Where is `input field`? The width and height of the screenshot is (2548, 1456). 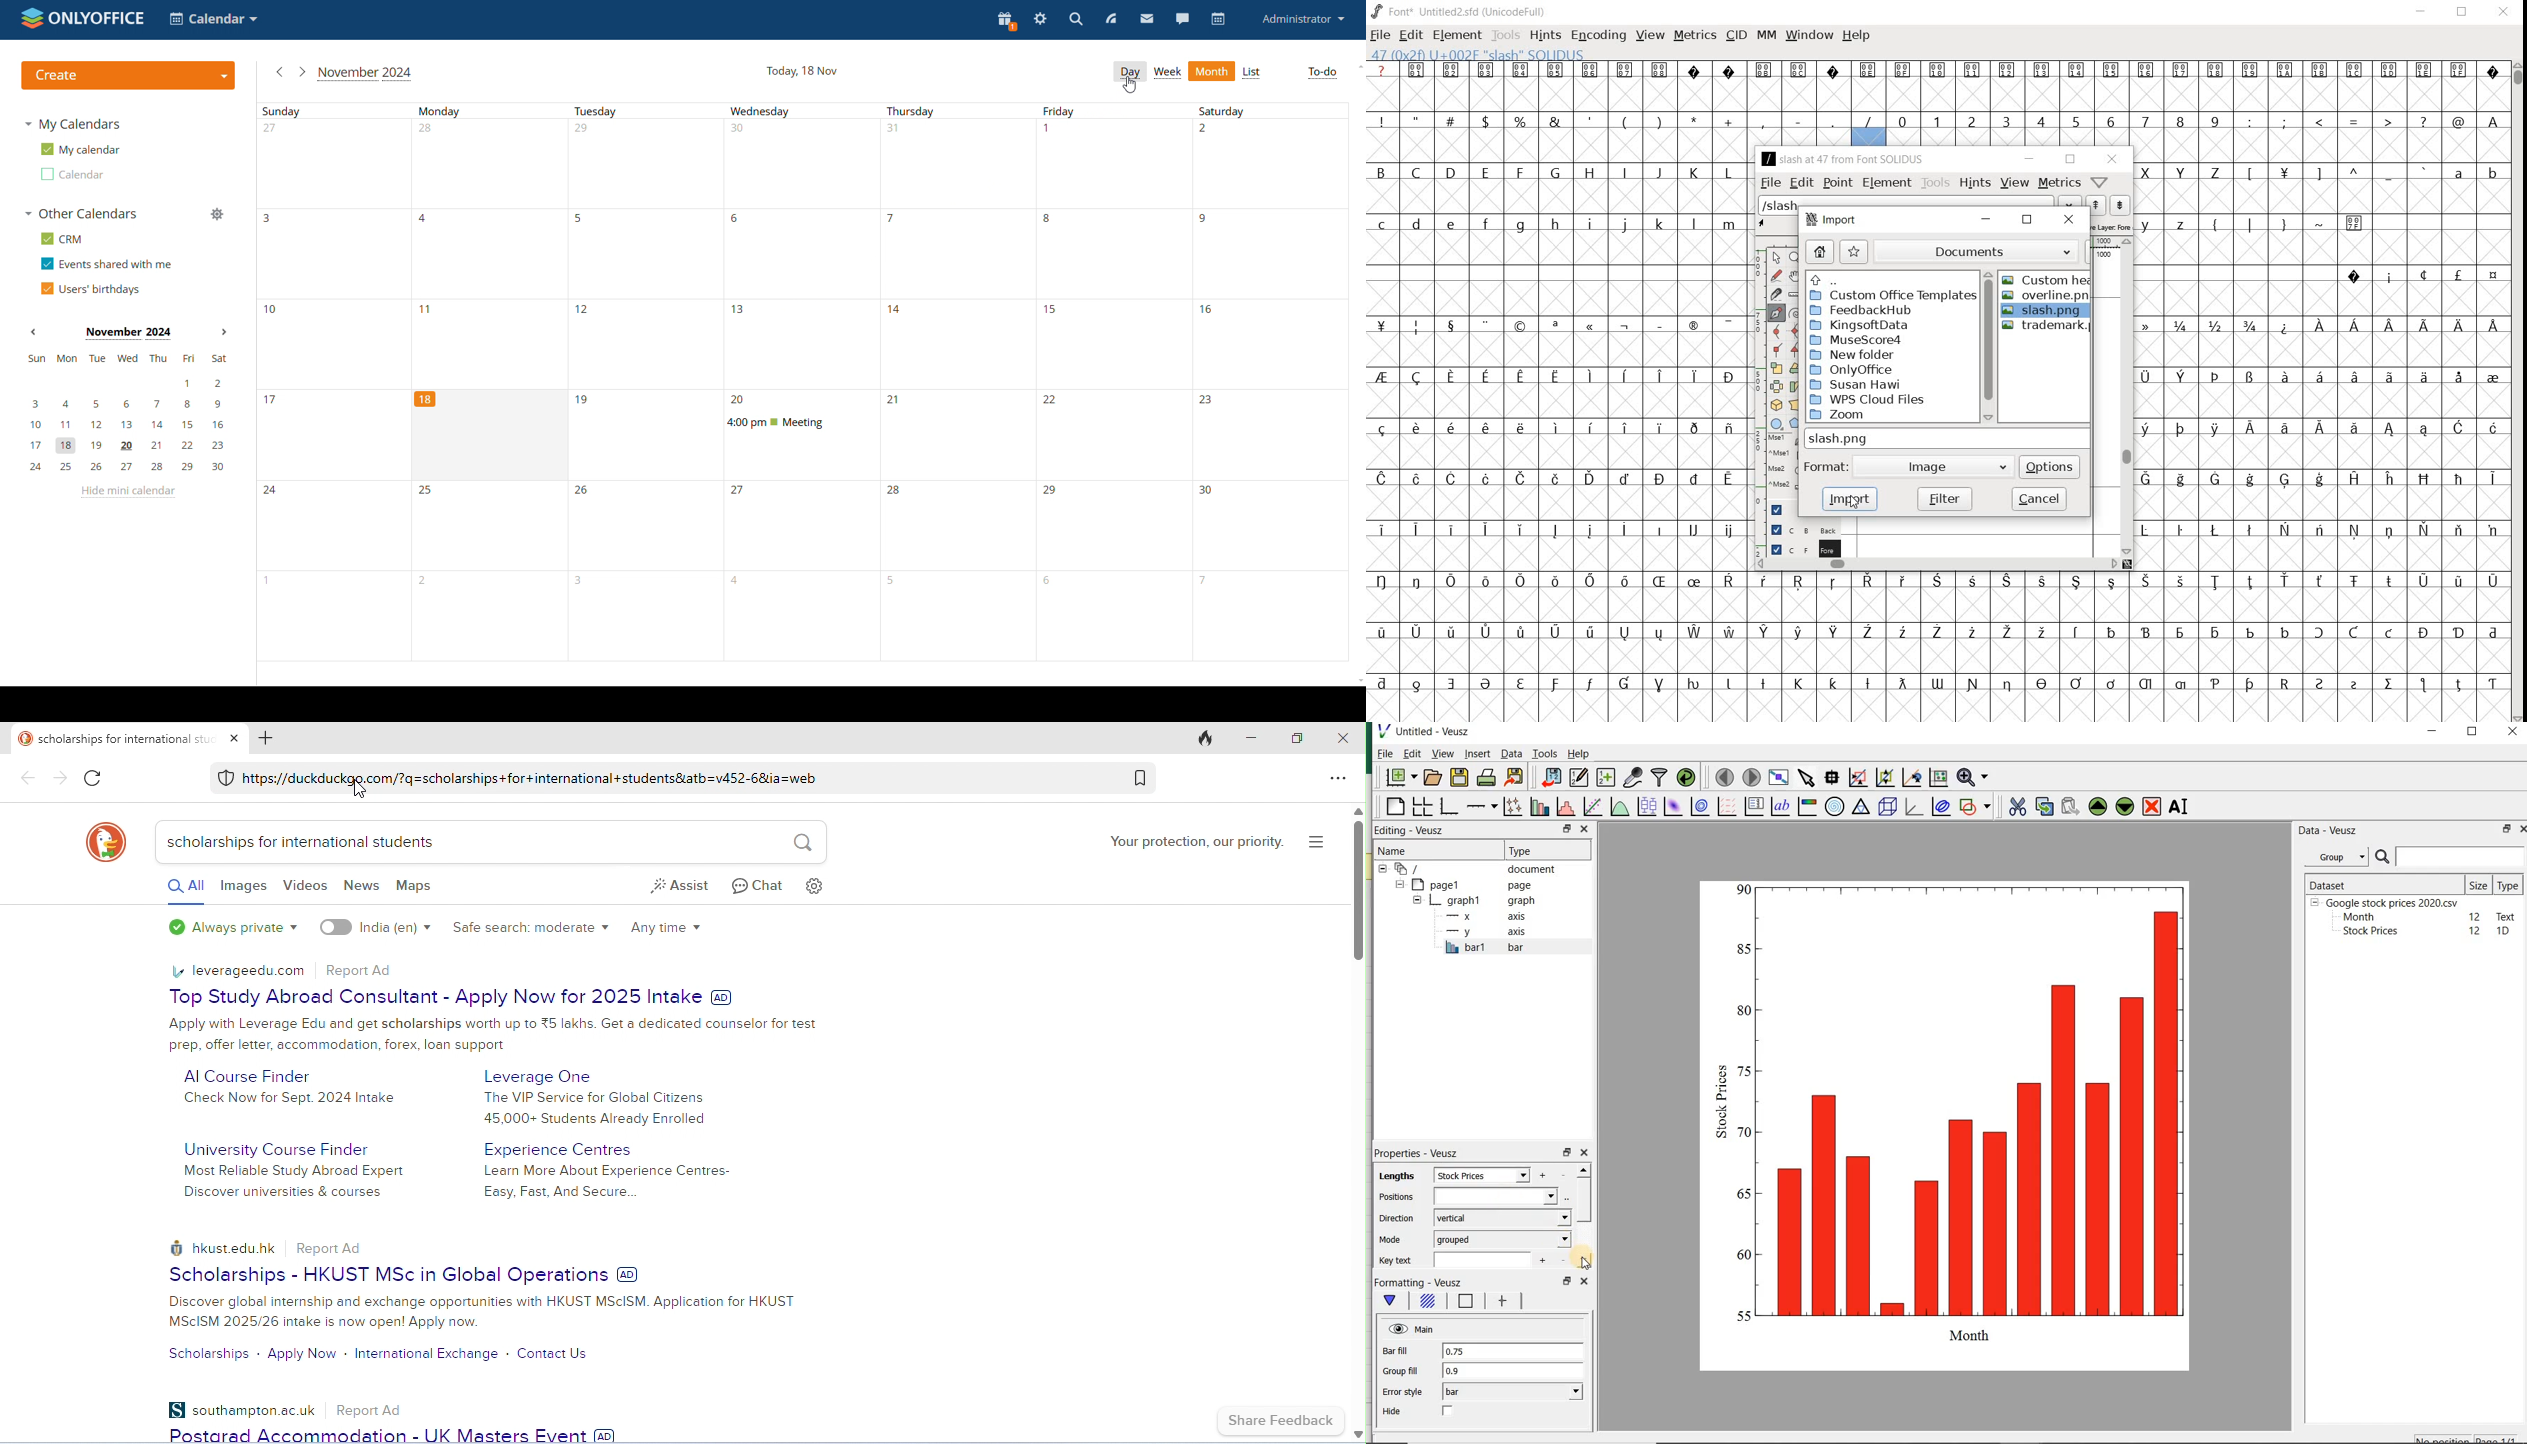 input field is located at coordinates (1495, 1196).